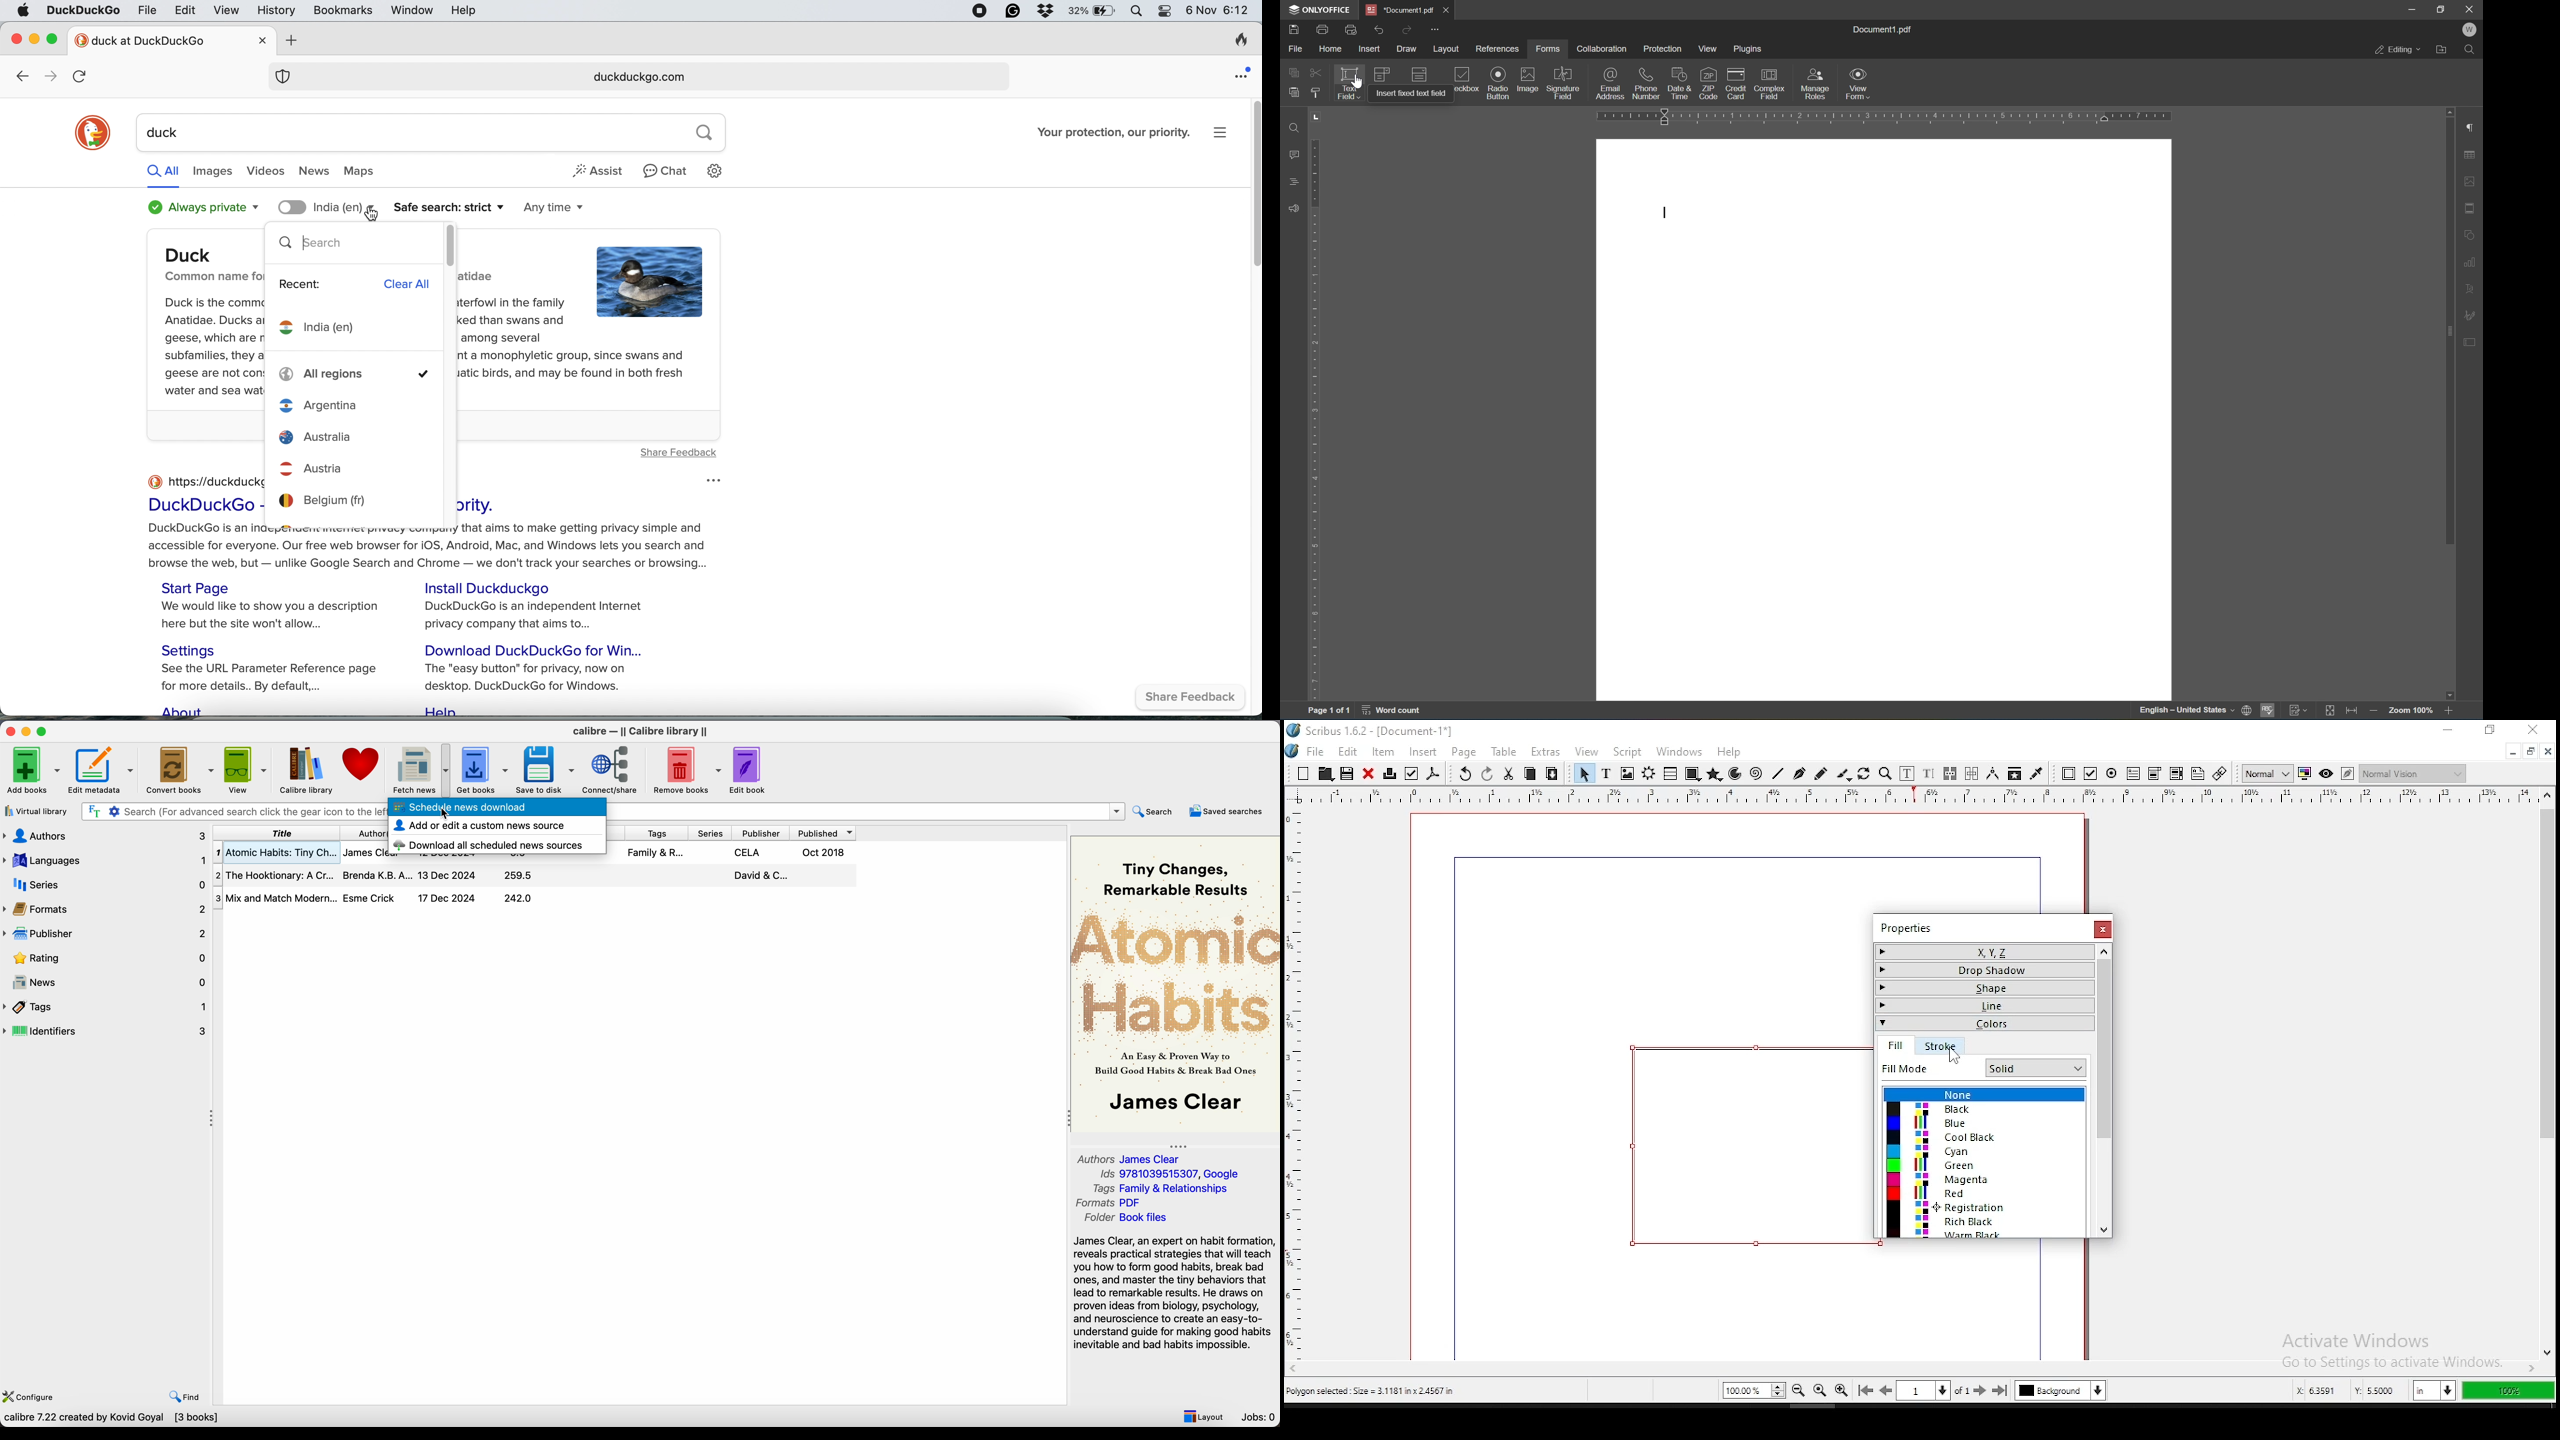 The image size is (2576, 1456). I want to click on synopsis, so click(1175, 1294).